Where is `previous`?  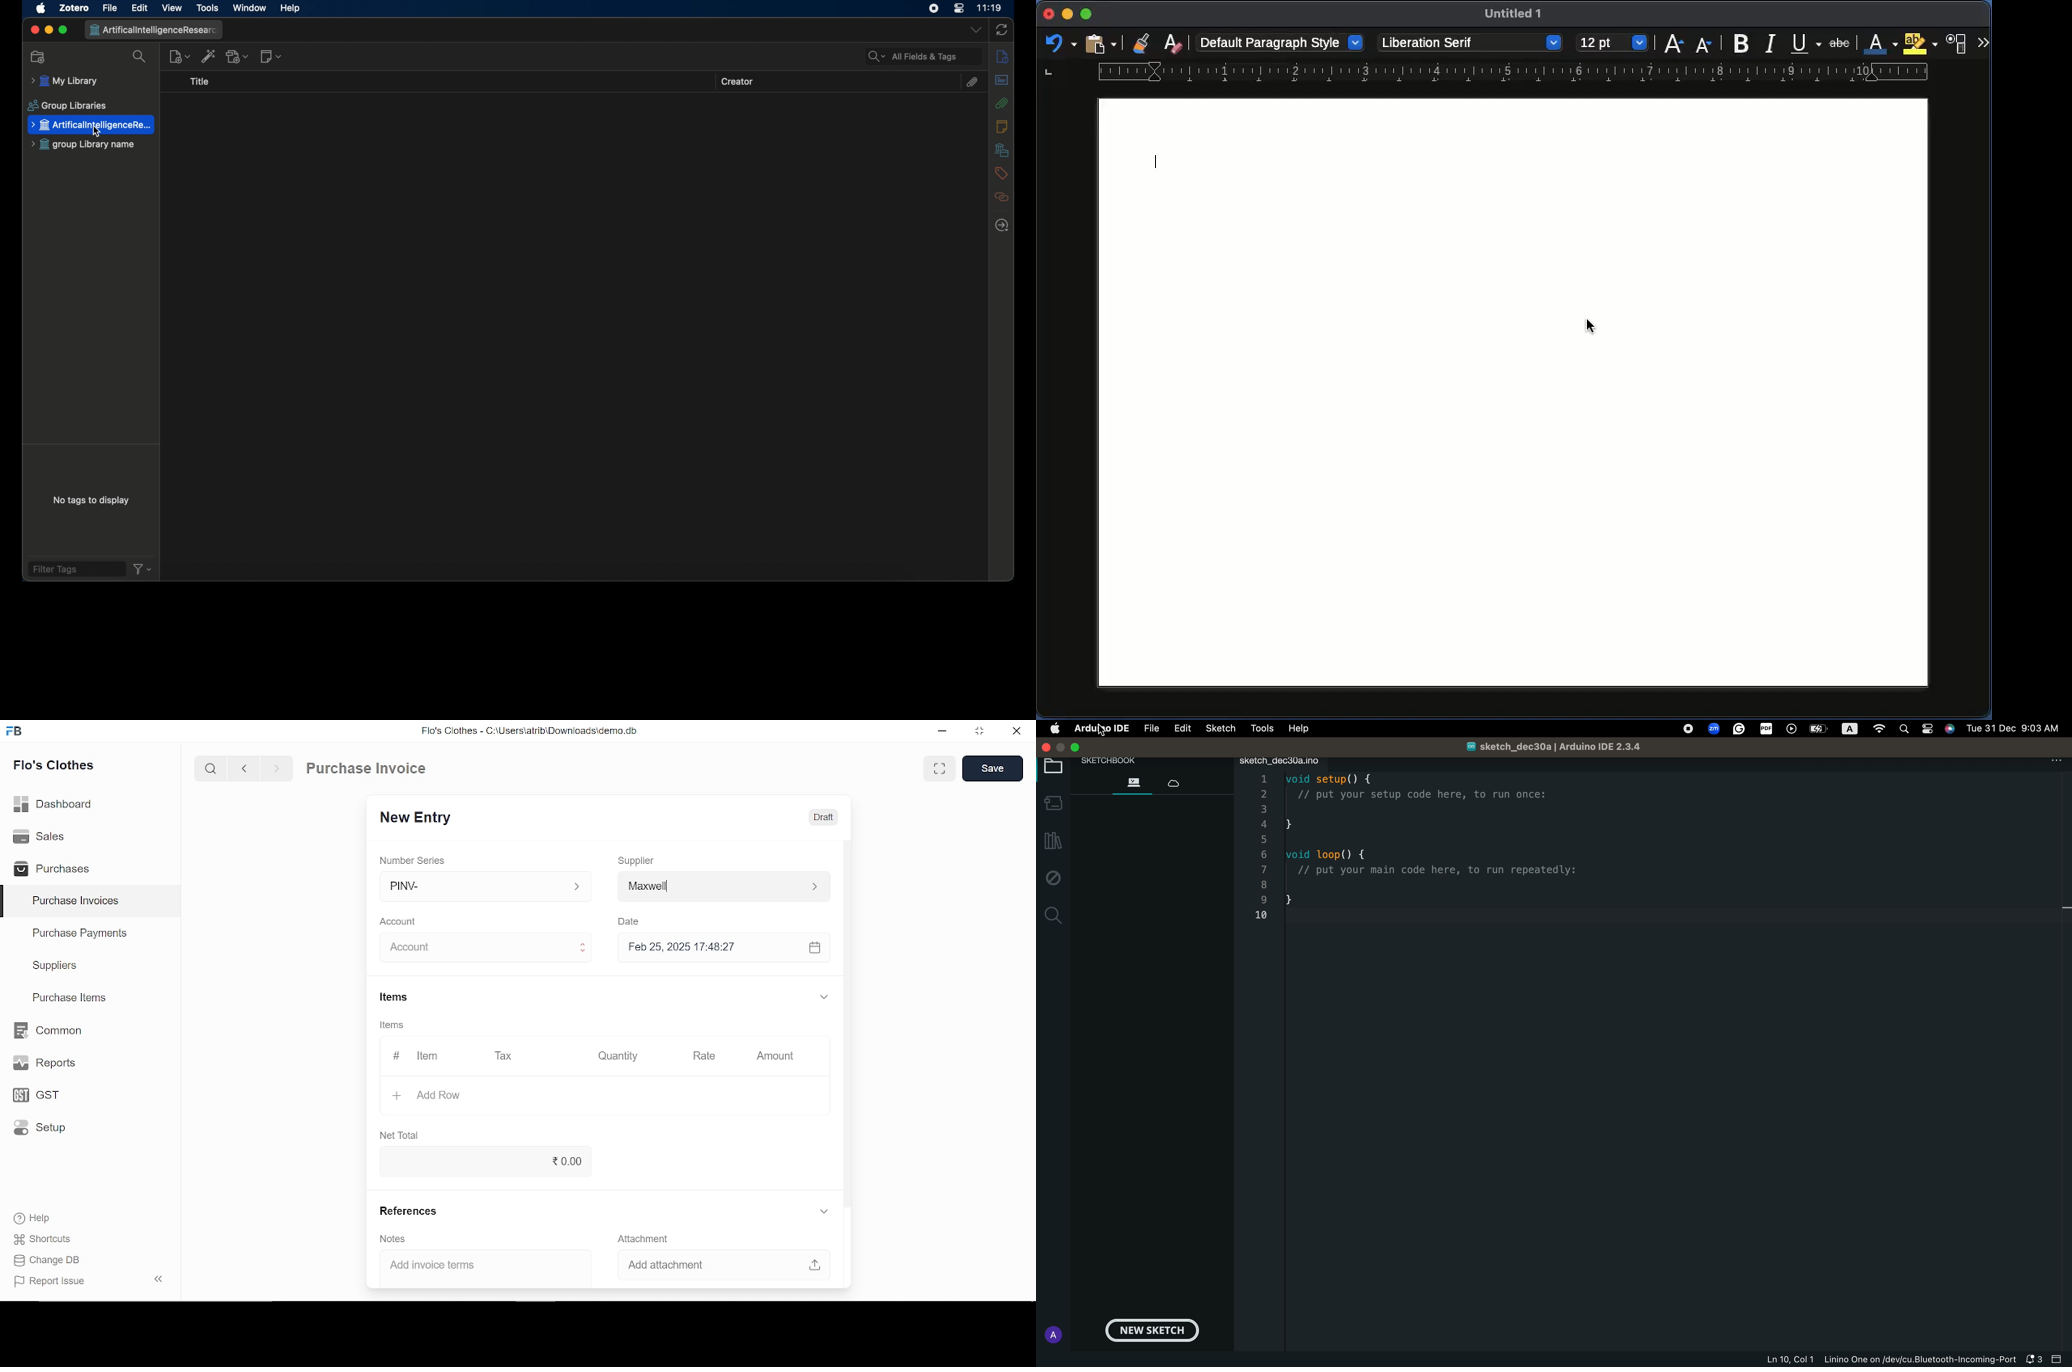 previous is located at coordinates (245, 770).